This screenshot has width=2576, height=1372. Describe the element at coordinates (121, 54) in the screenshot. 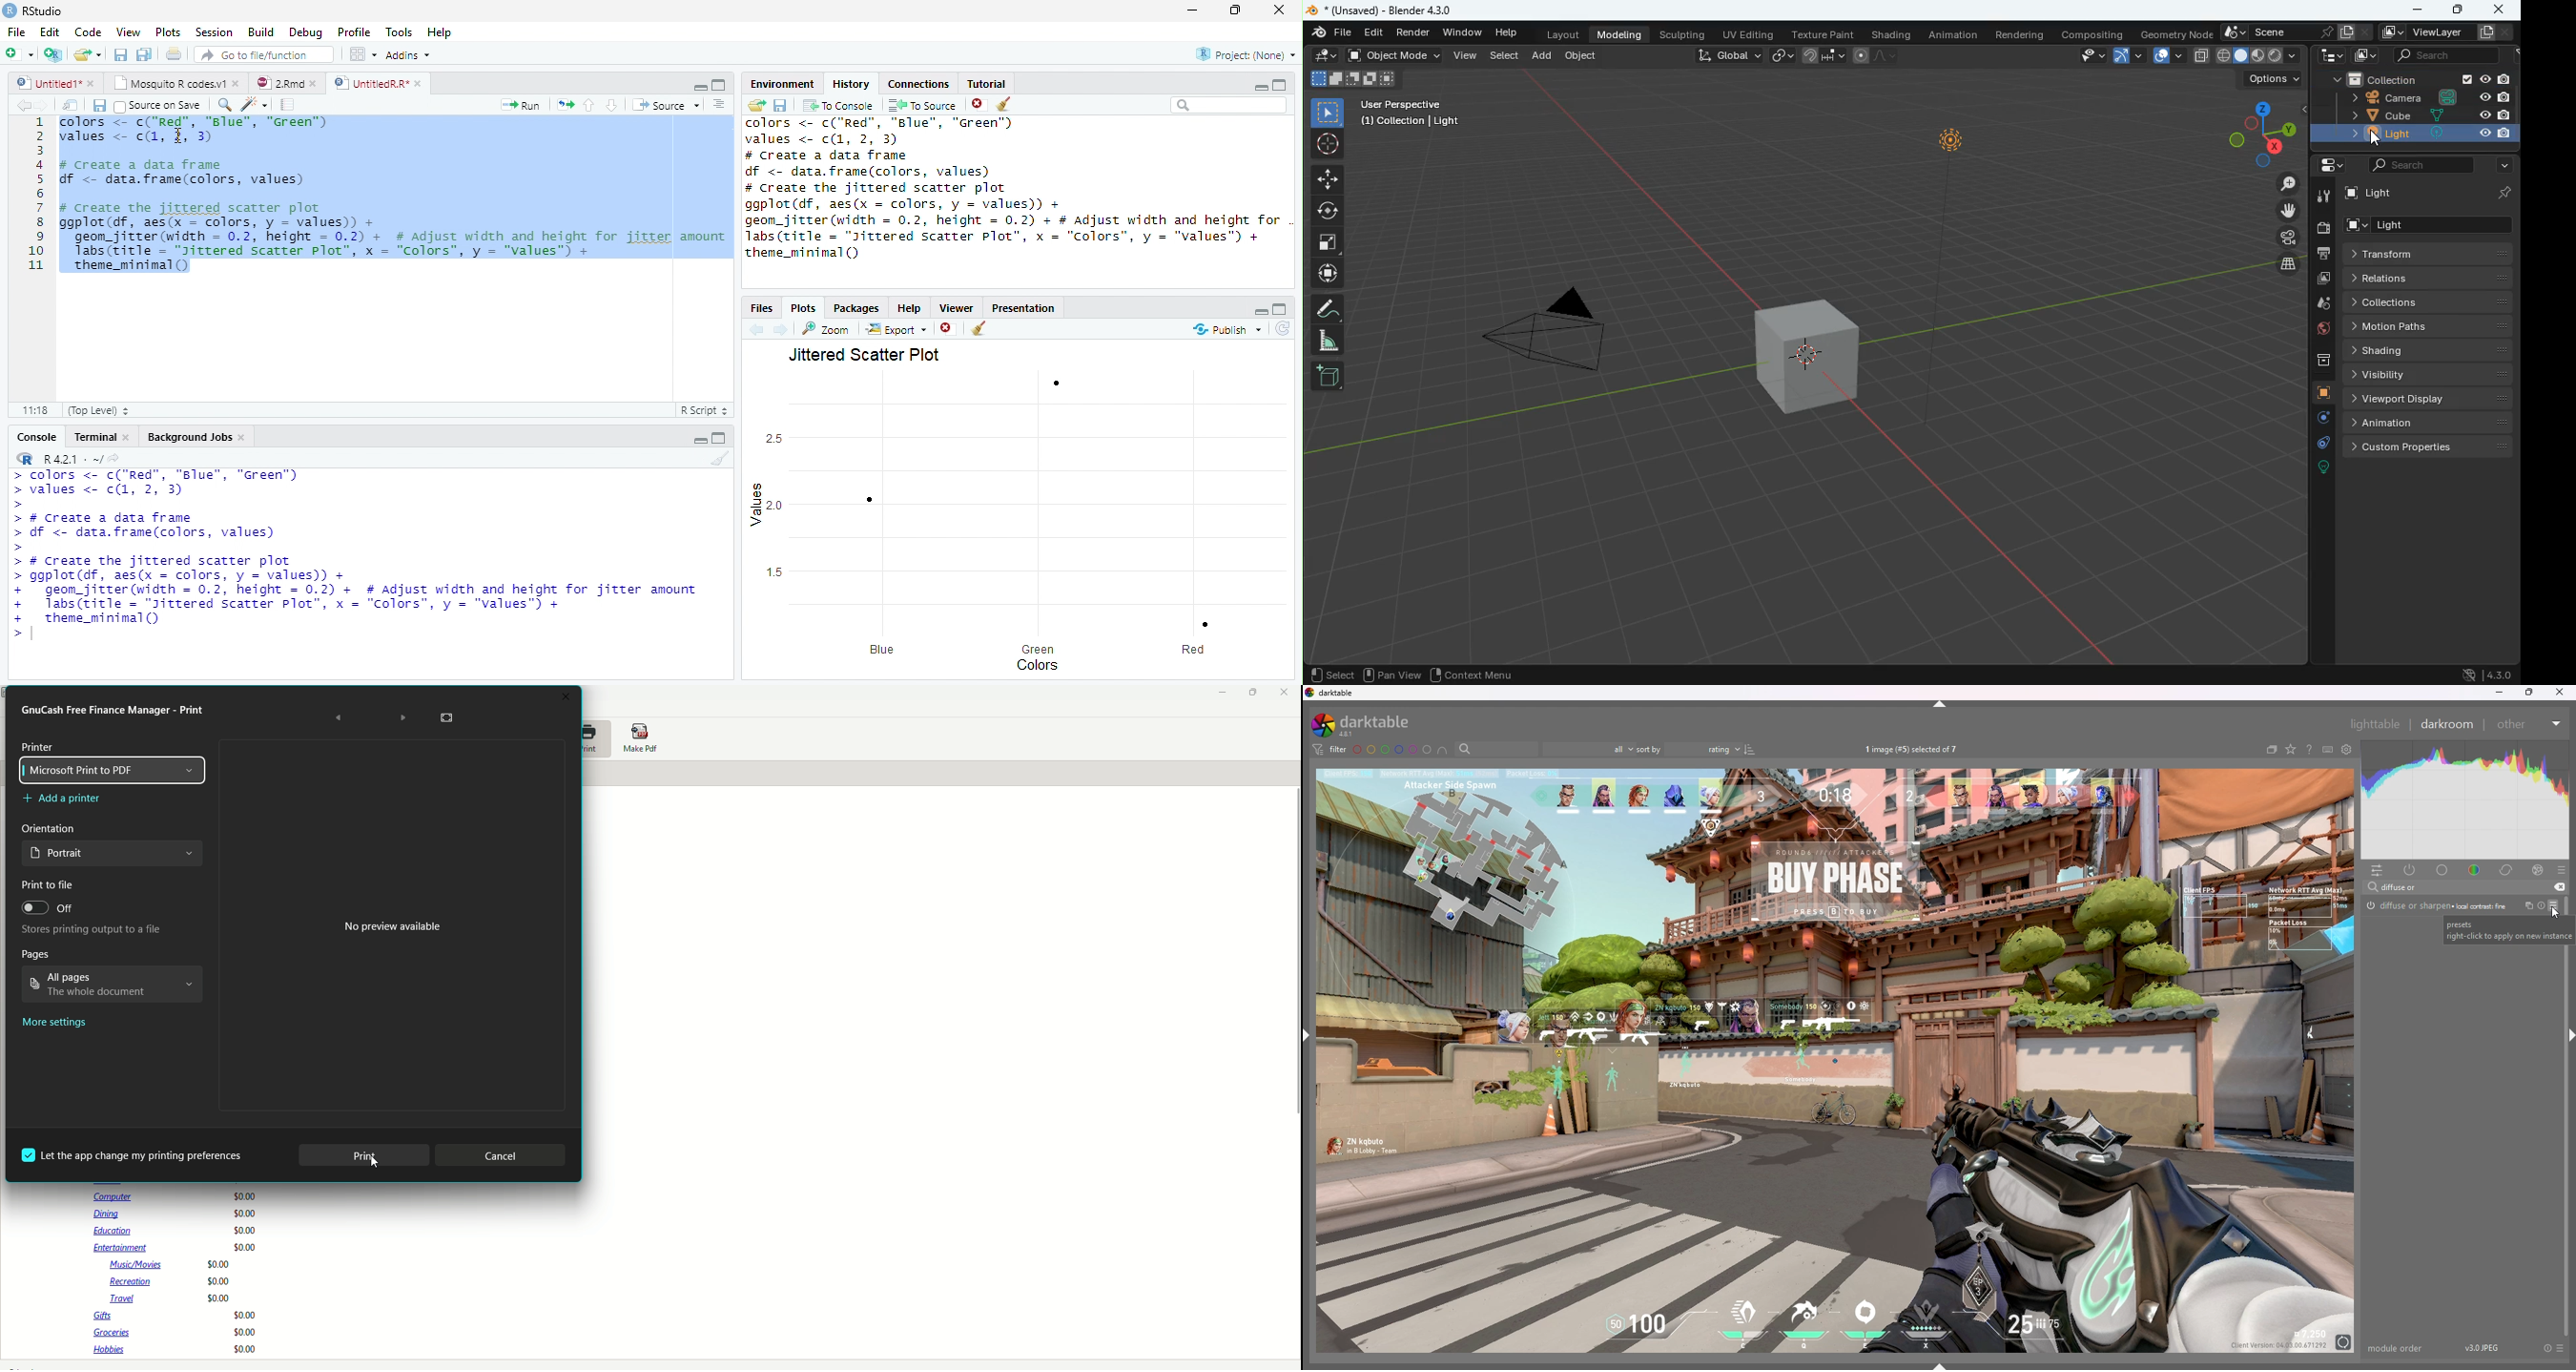

I see `Save current document` at that location.